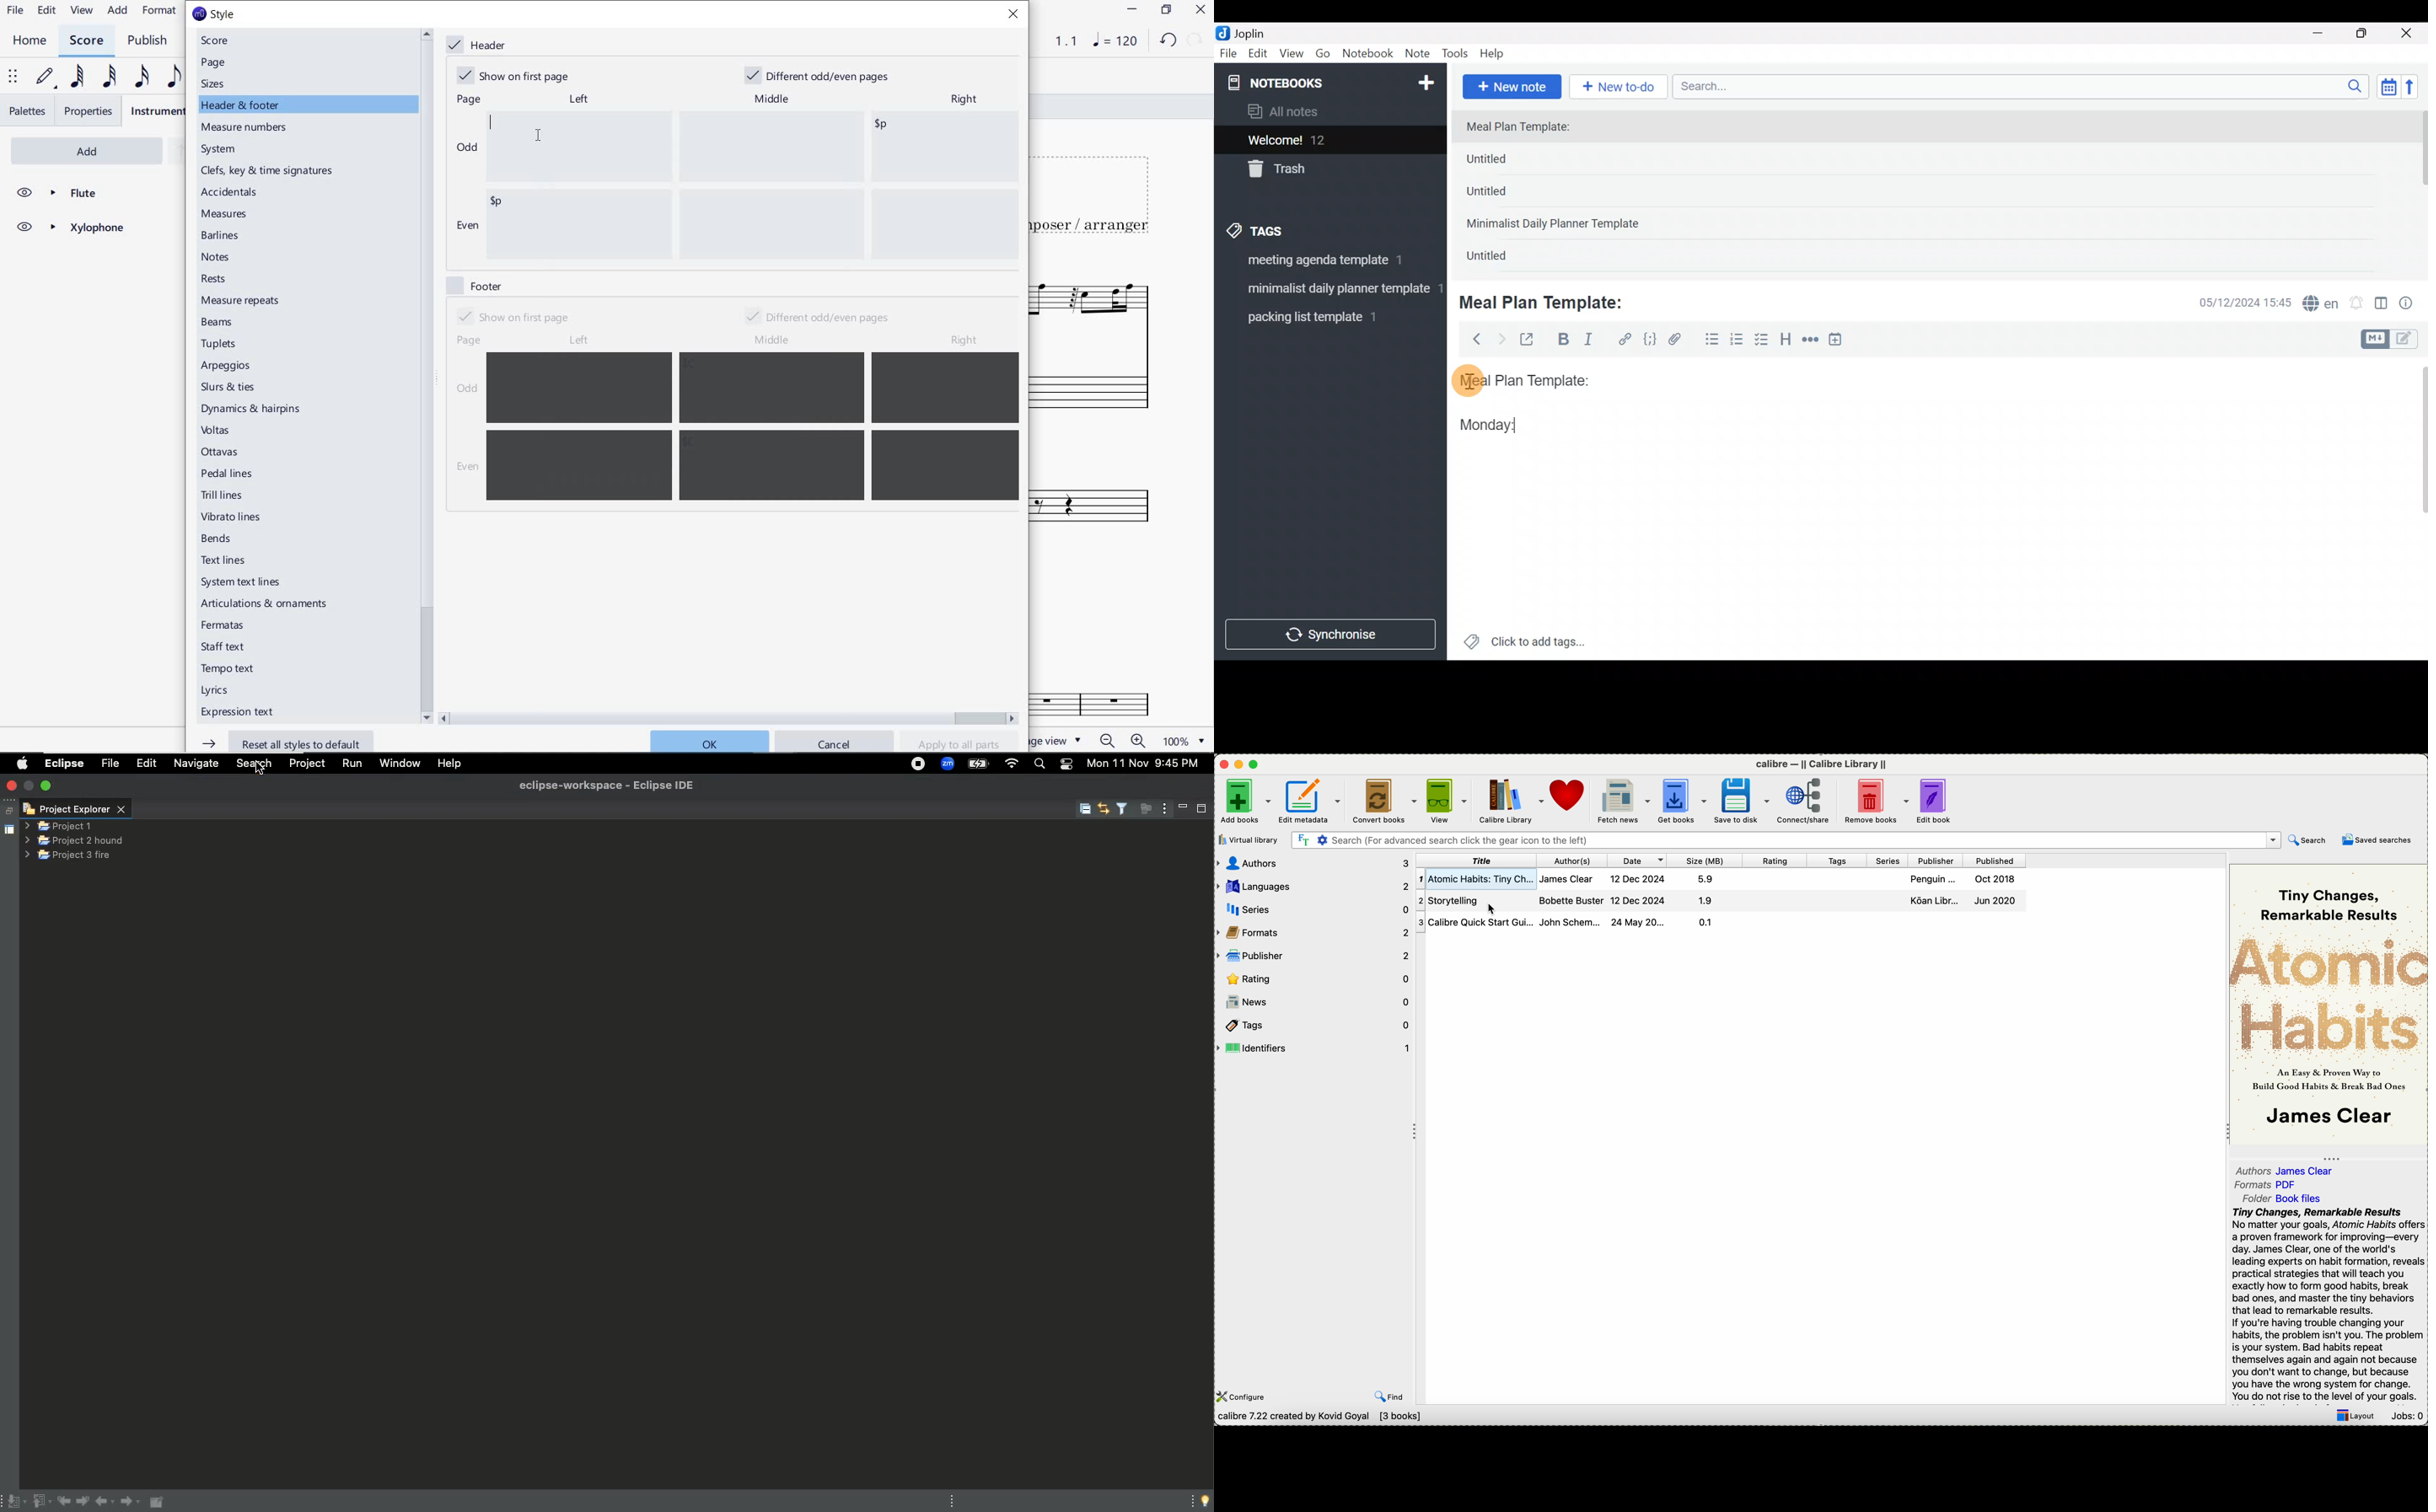 The image size is (2436, 1512). I want to click on Notification, so click(1065, 765).